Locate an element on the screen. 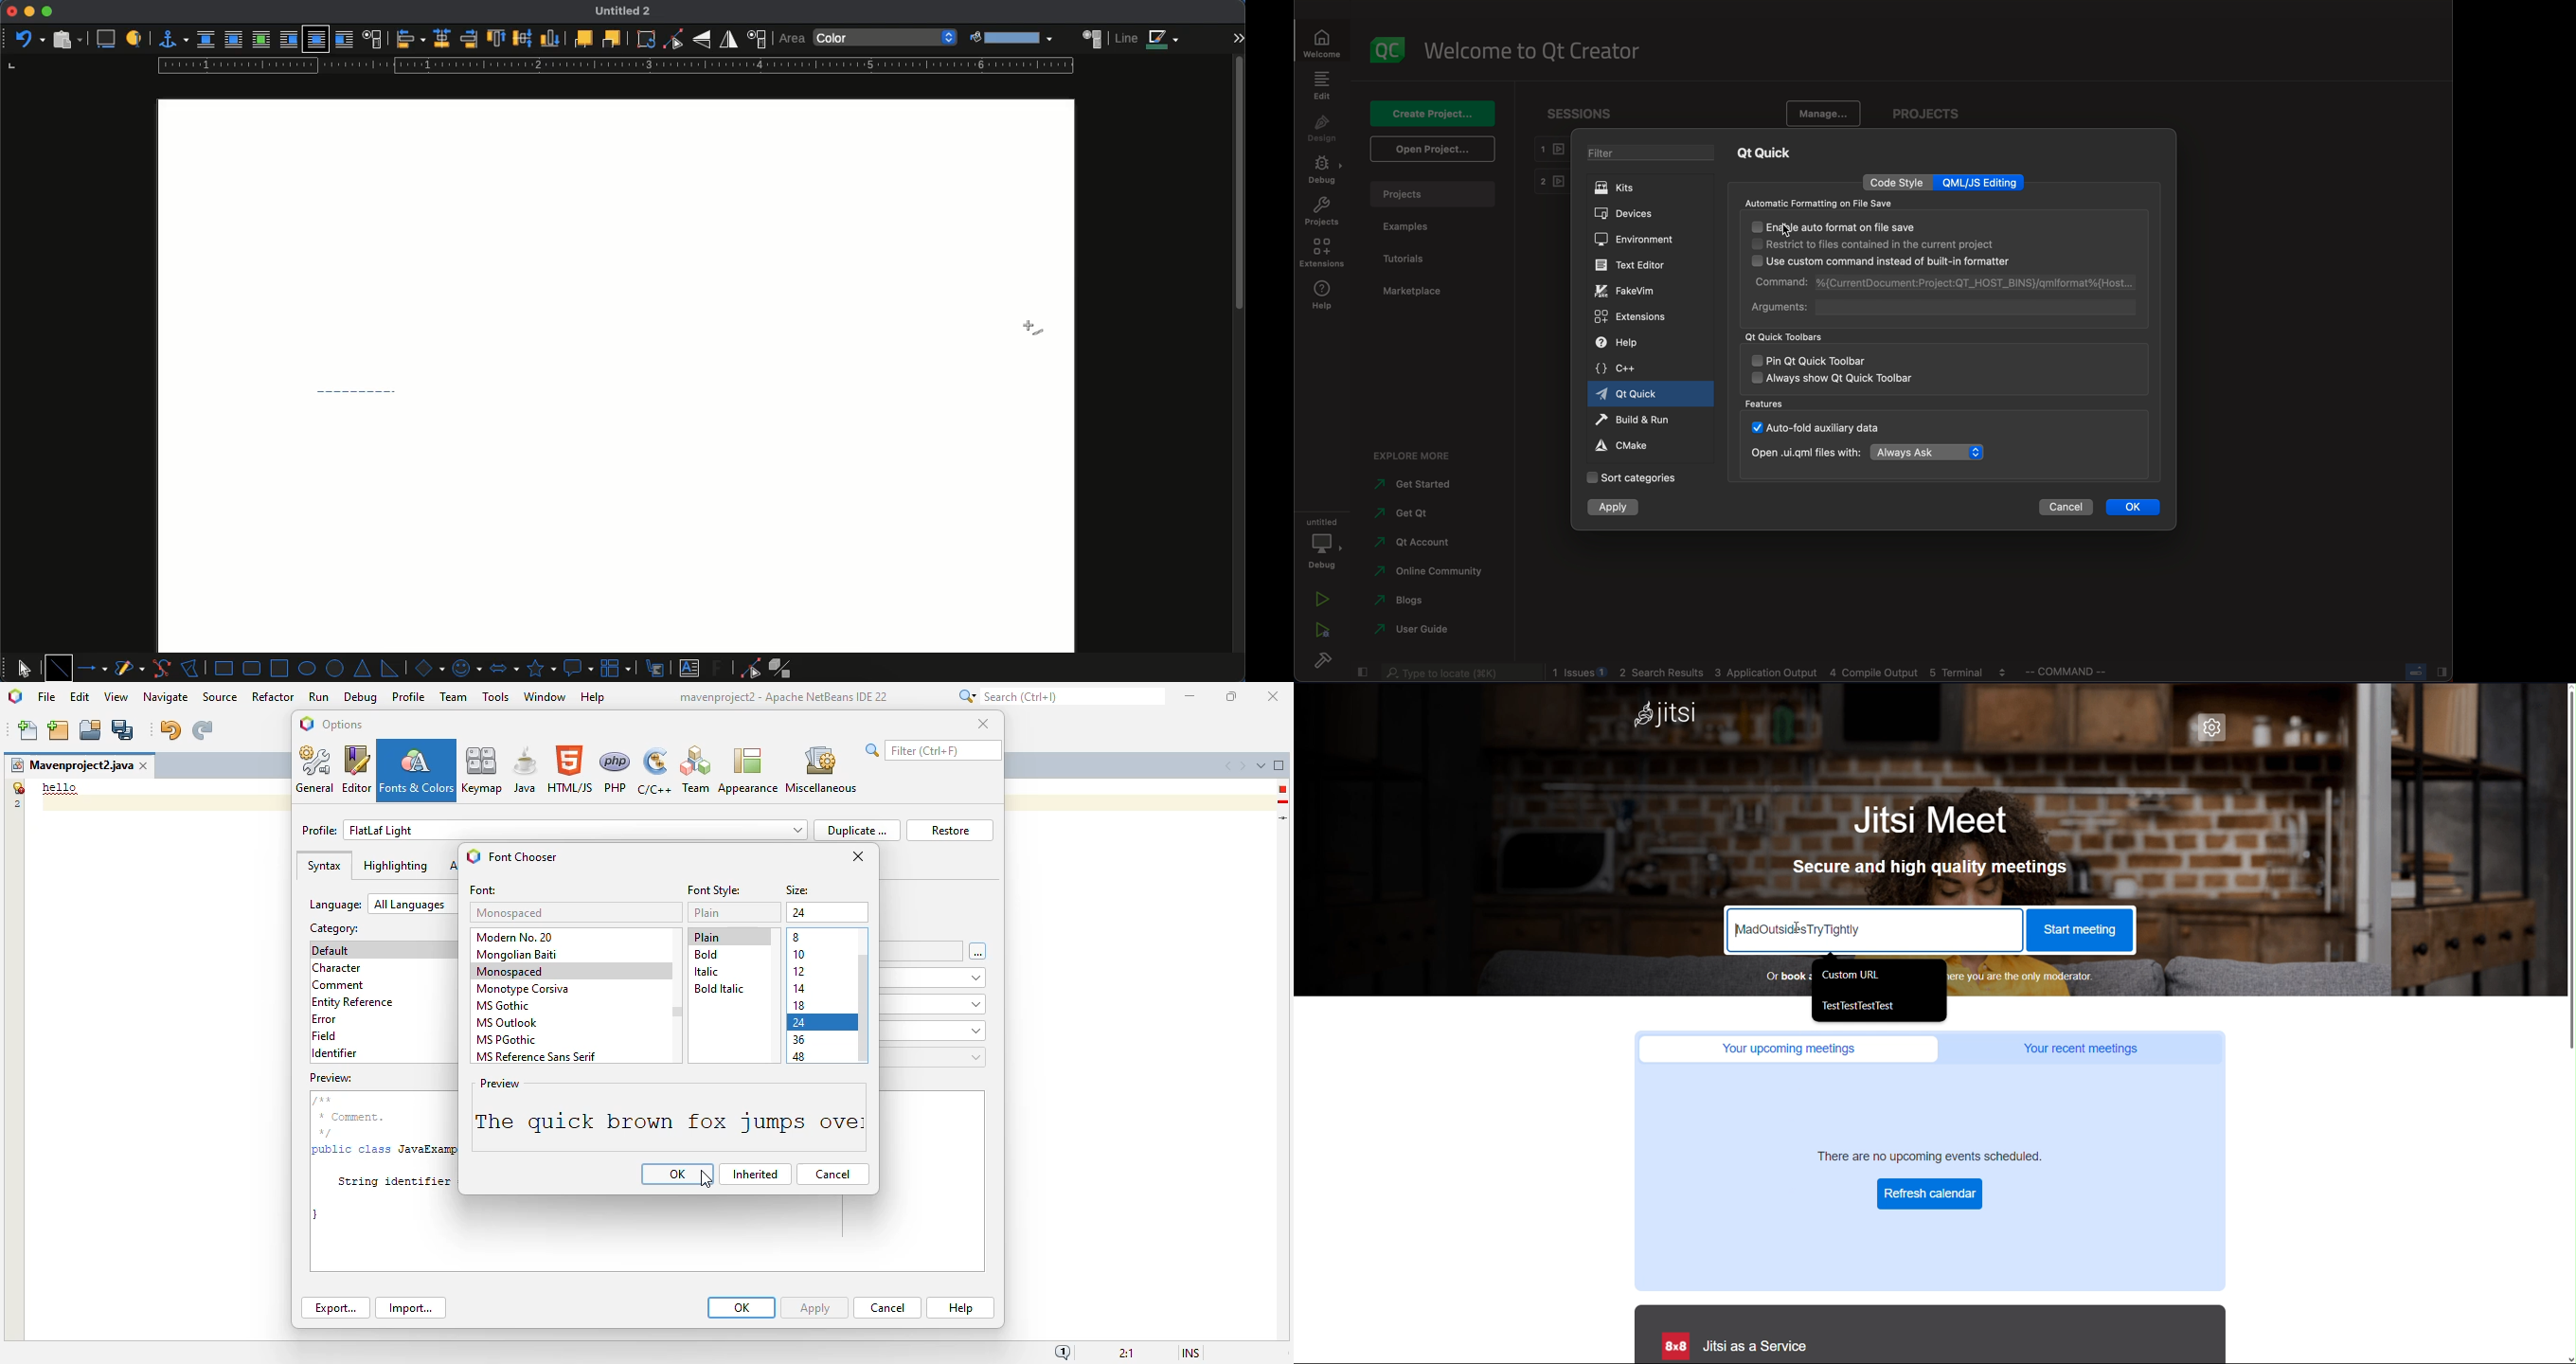  page is located at coordinates (618, 531).